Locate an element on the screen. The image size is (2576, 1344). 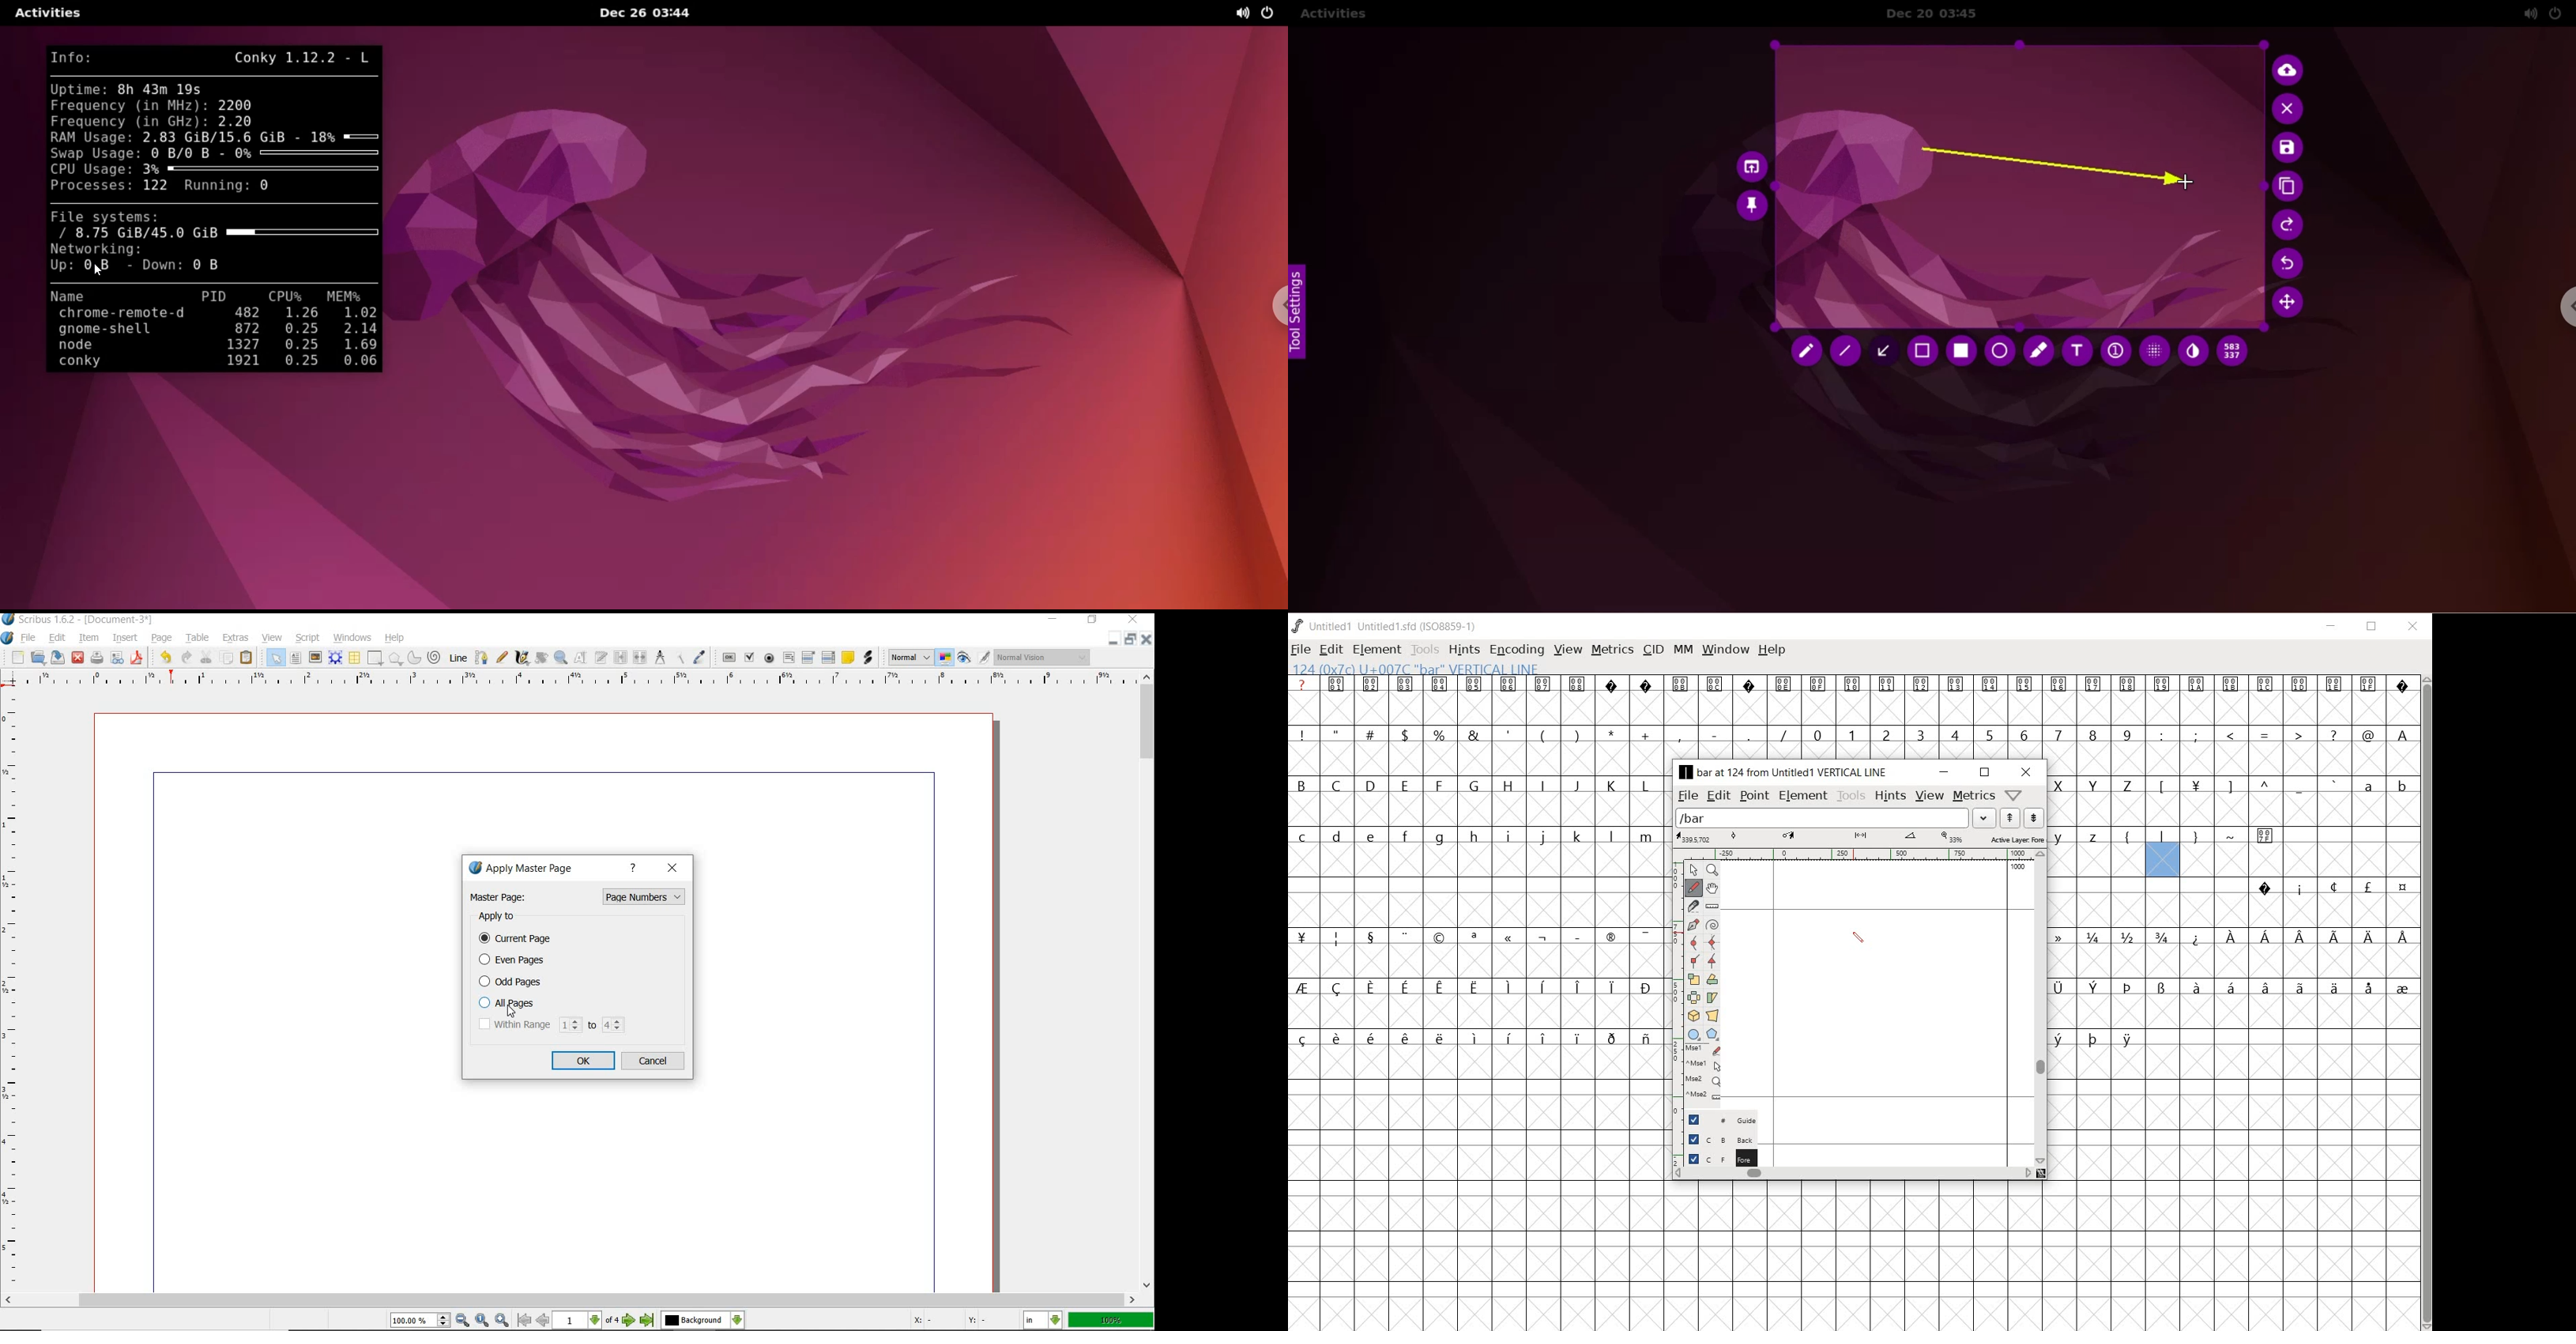
edit contents of frame is located at coordinates (579, 658).